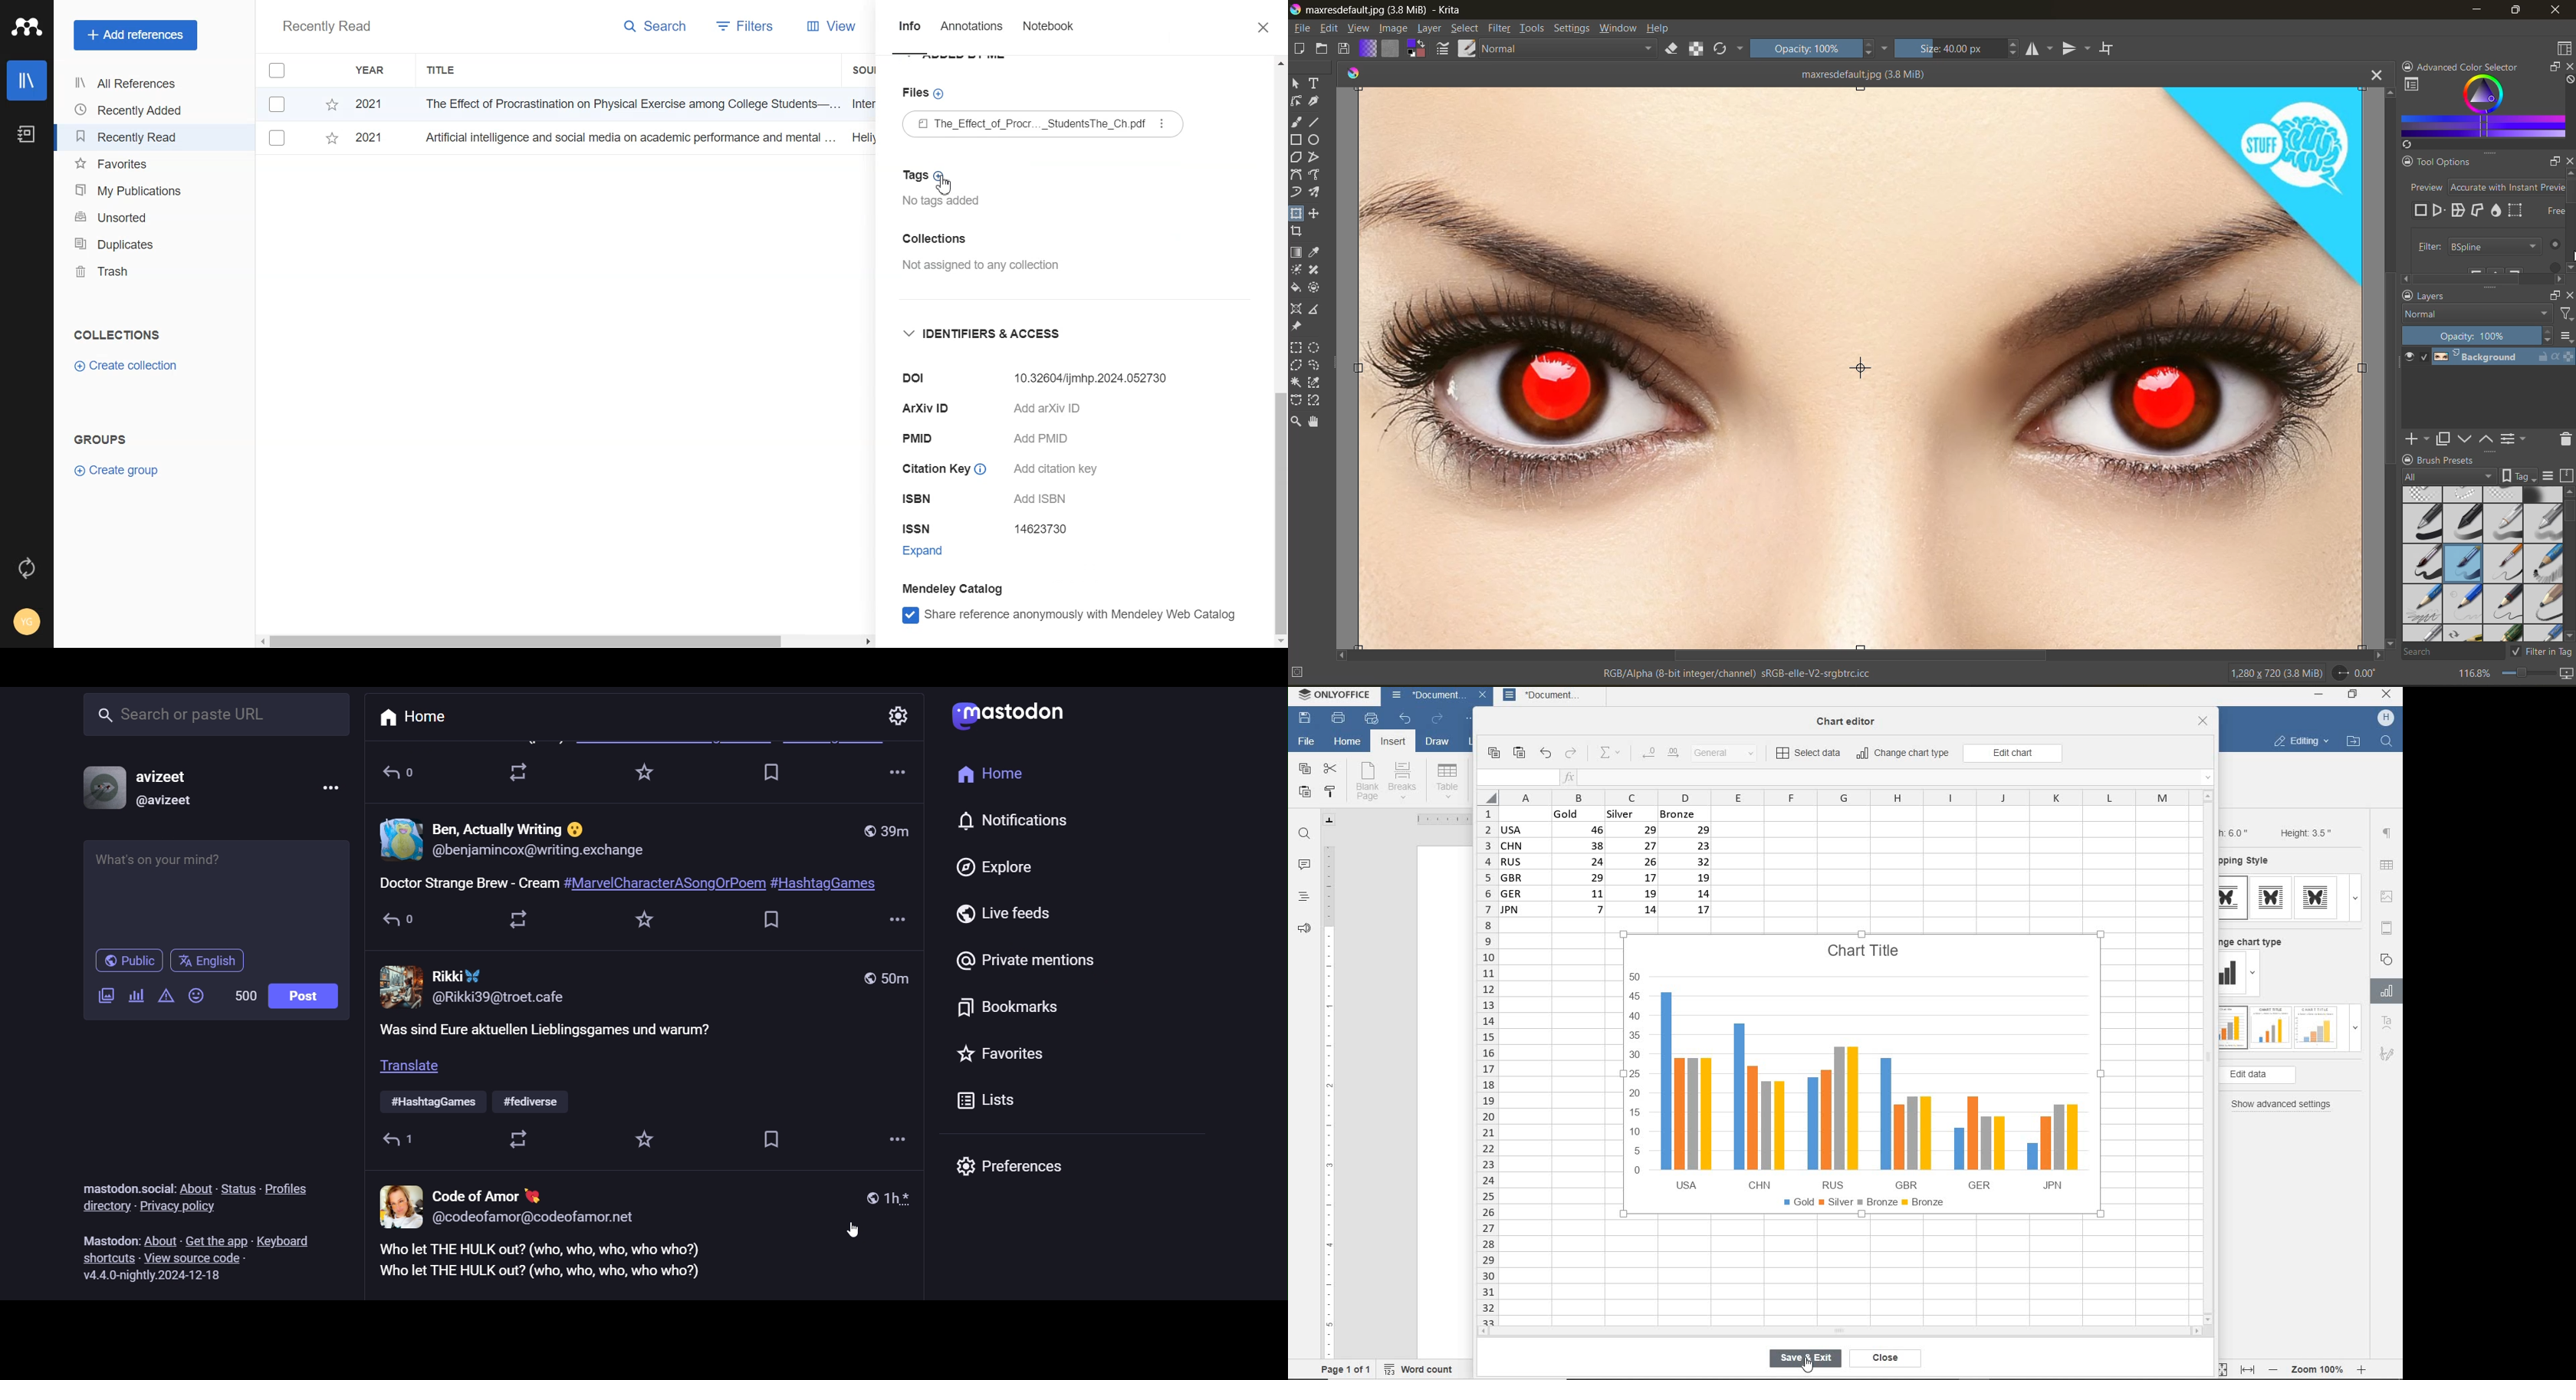 The width and height of the screenshot is (2576, 1400). What do you see at coordinates (215, 960) in the screenshot?
I see `English` at bounding box center [215, 960].